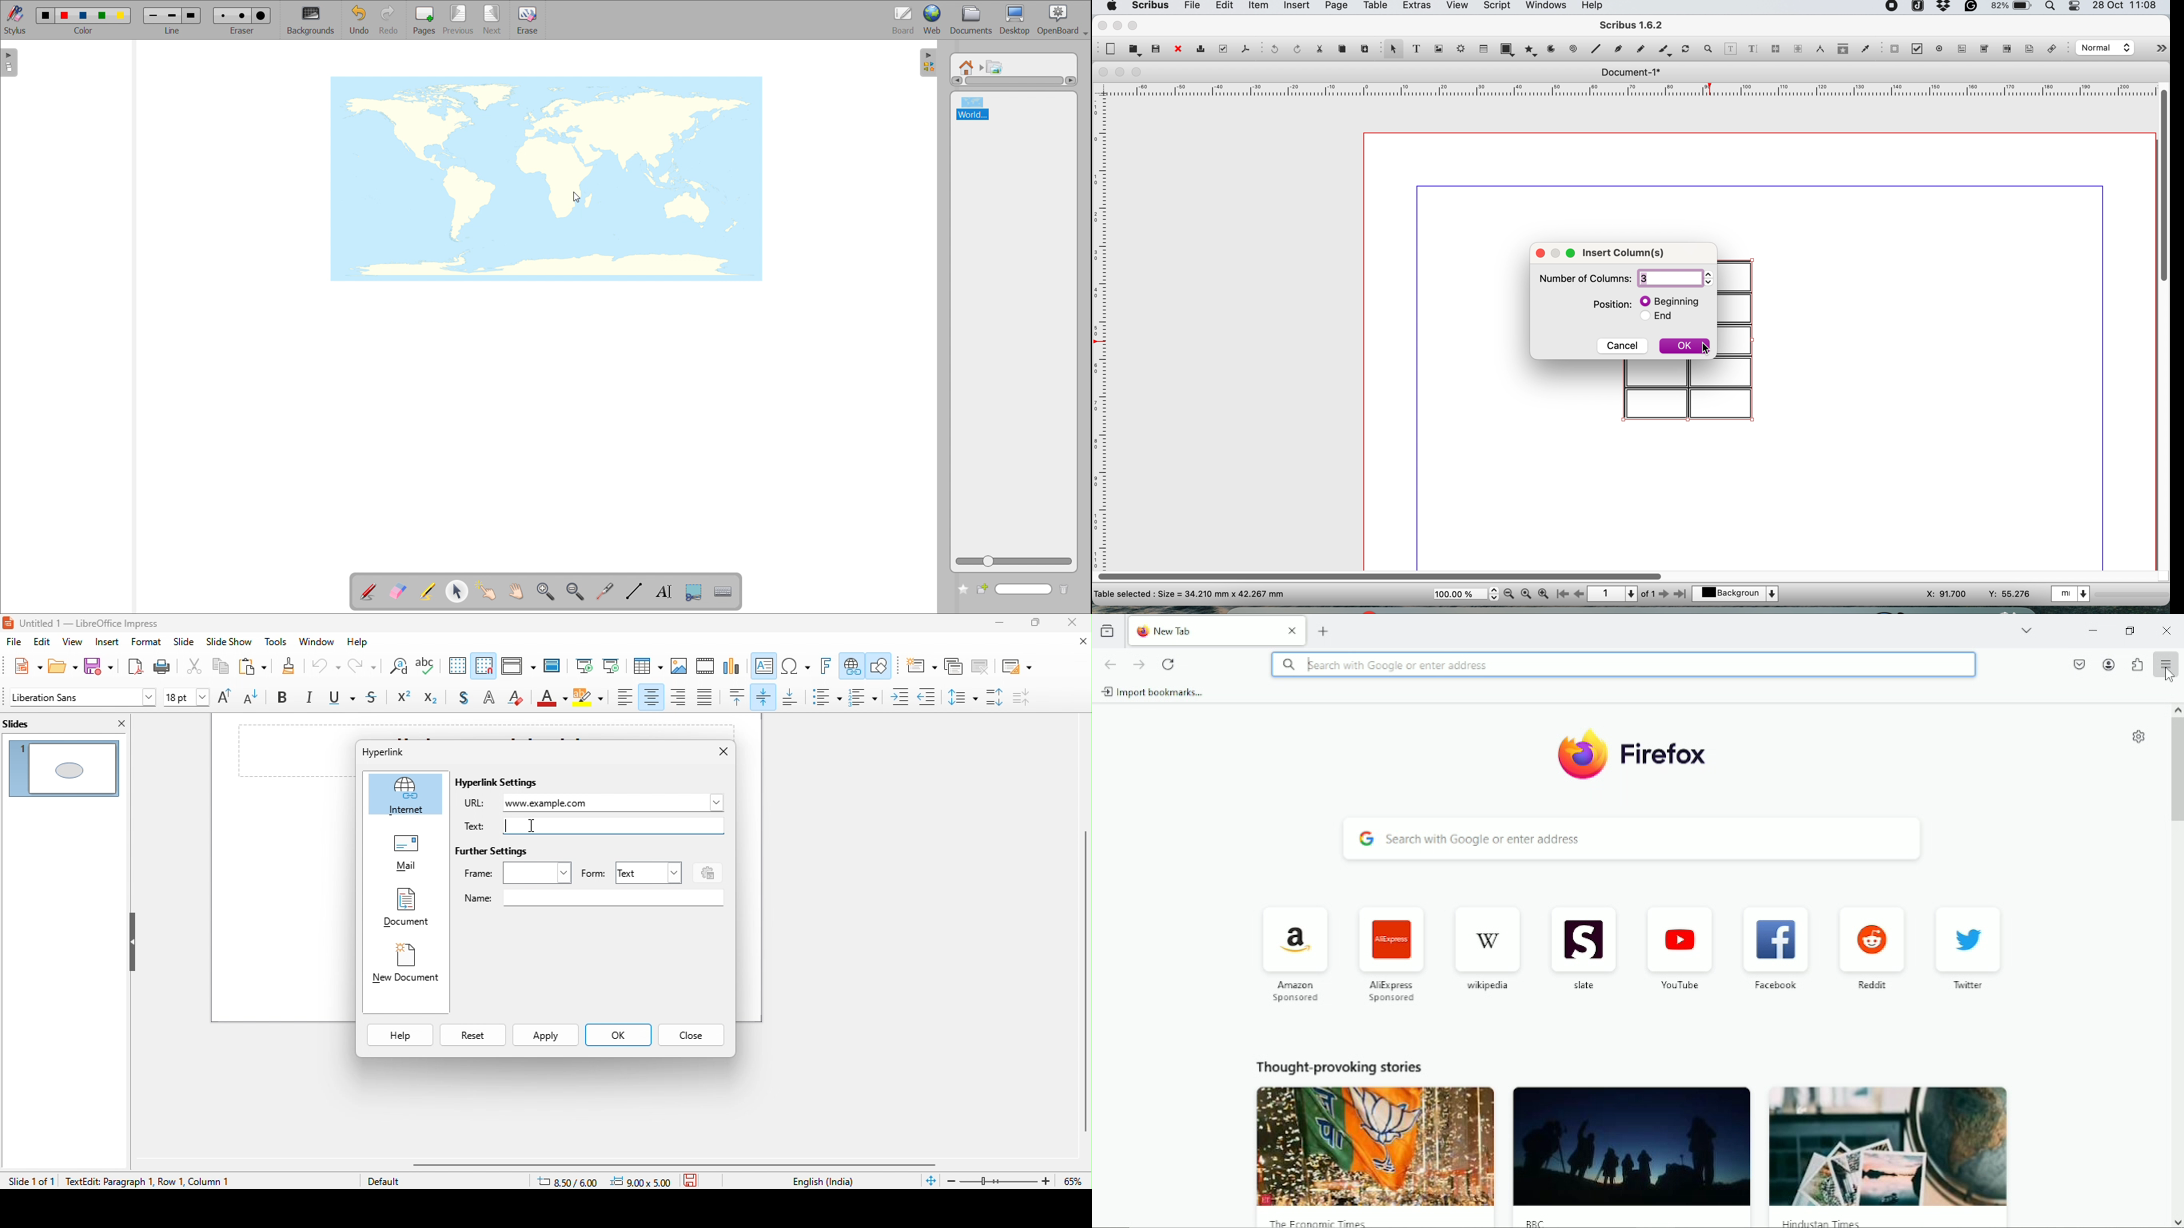  I want to click on dropbox, so click(1944, 9).